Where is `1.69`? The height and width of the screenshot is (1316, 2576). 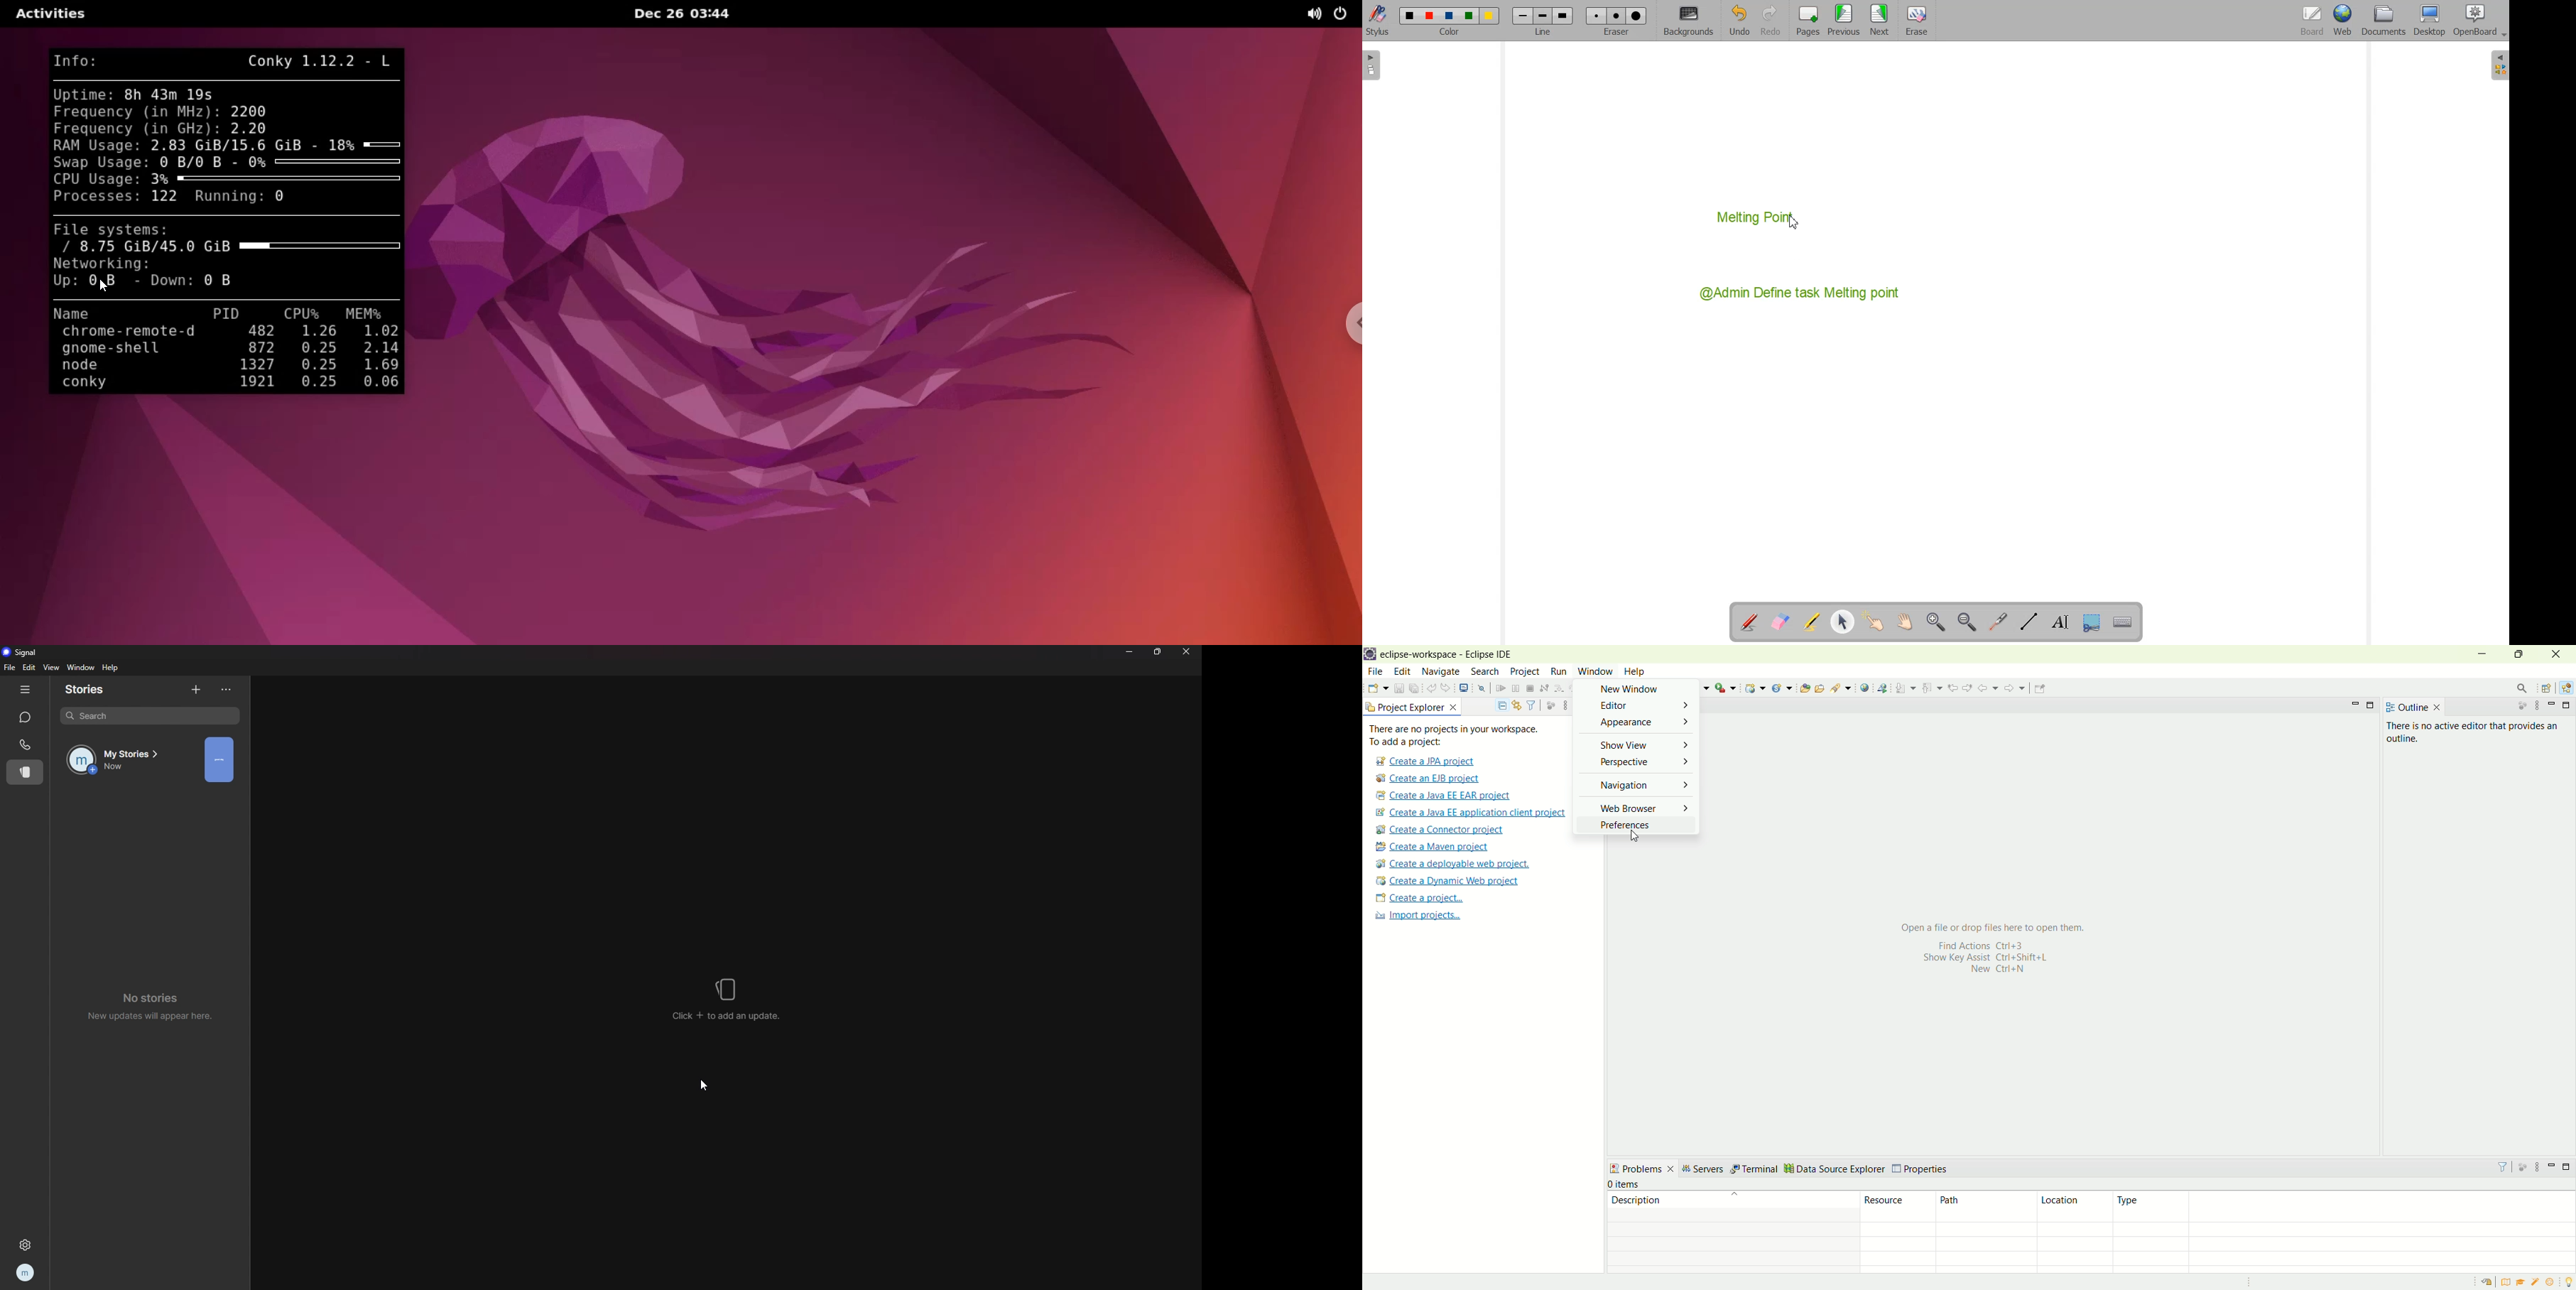
1.69 is located at coordinates (381, 365).